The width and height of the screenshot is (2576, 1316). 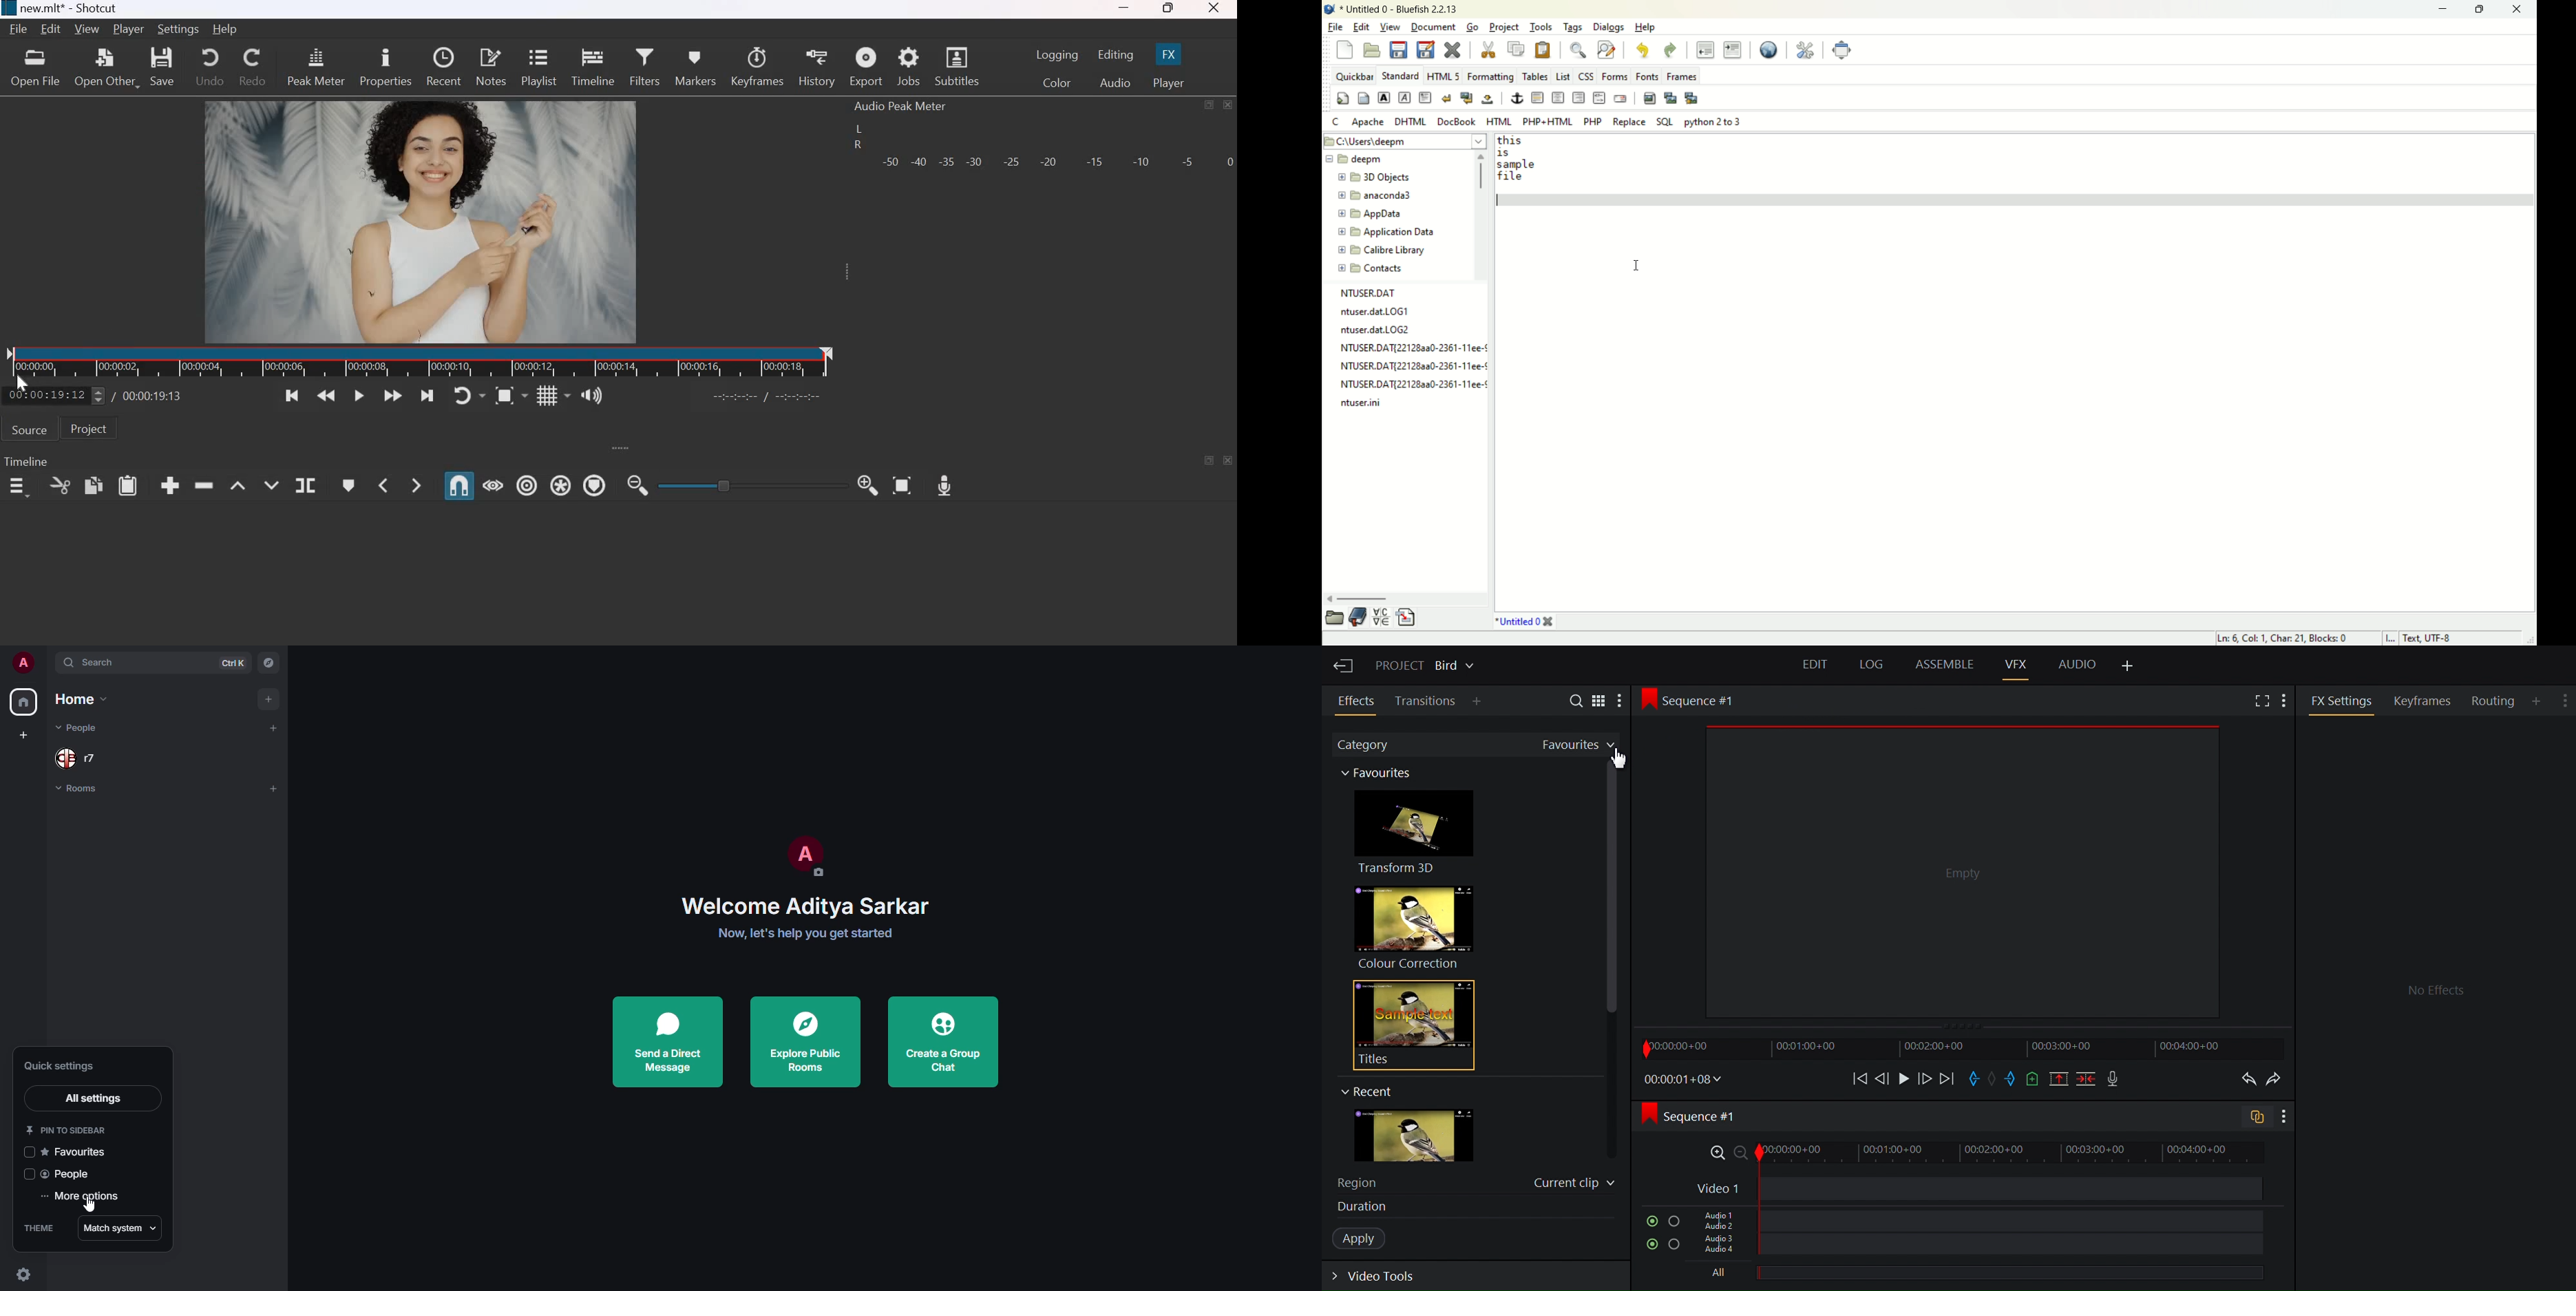 I want to click on redo, so click(x=1672, y=50).